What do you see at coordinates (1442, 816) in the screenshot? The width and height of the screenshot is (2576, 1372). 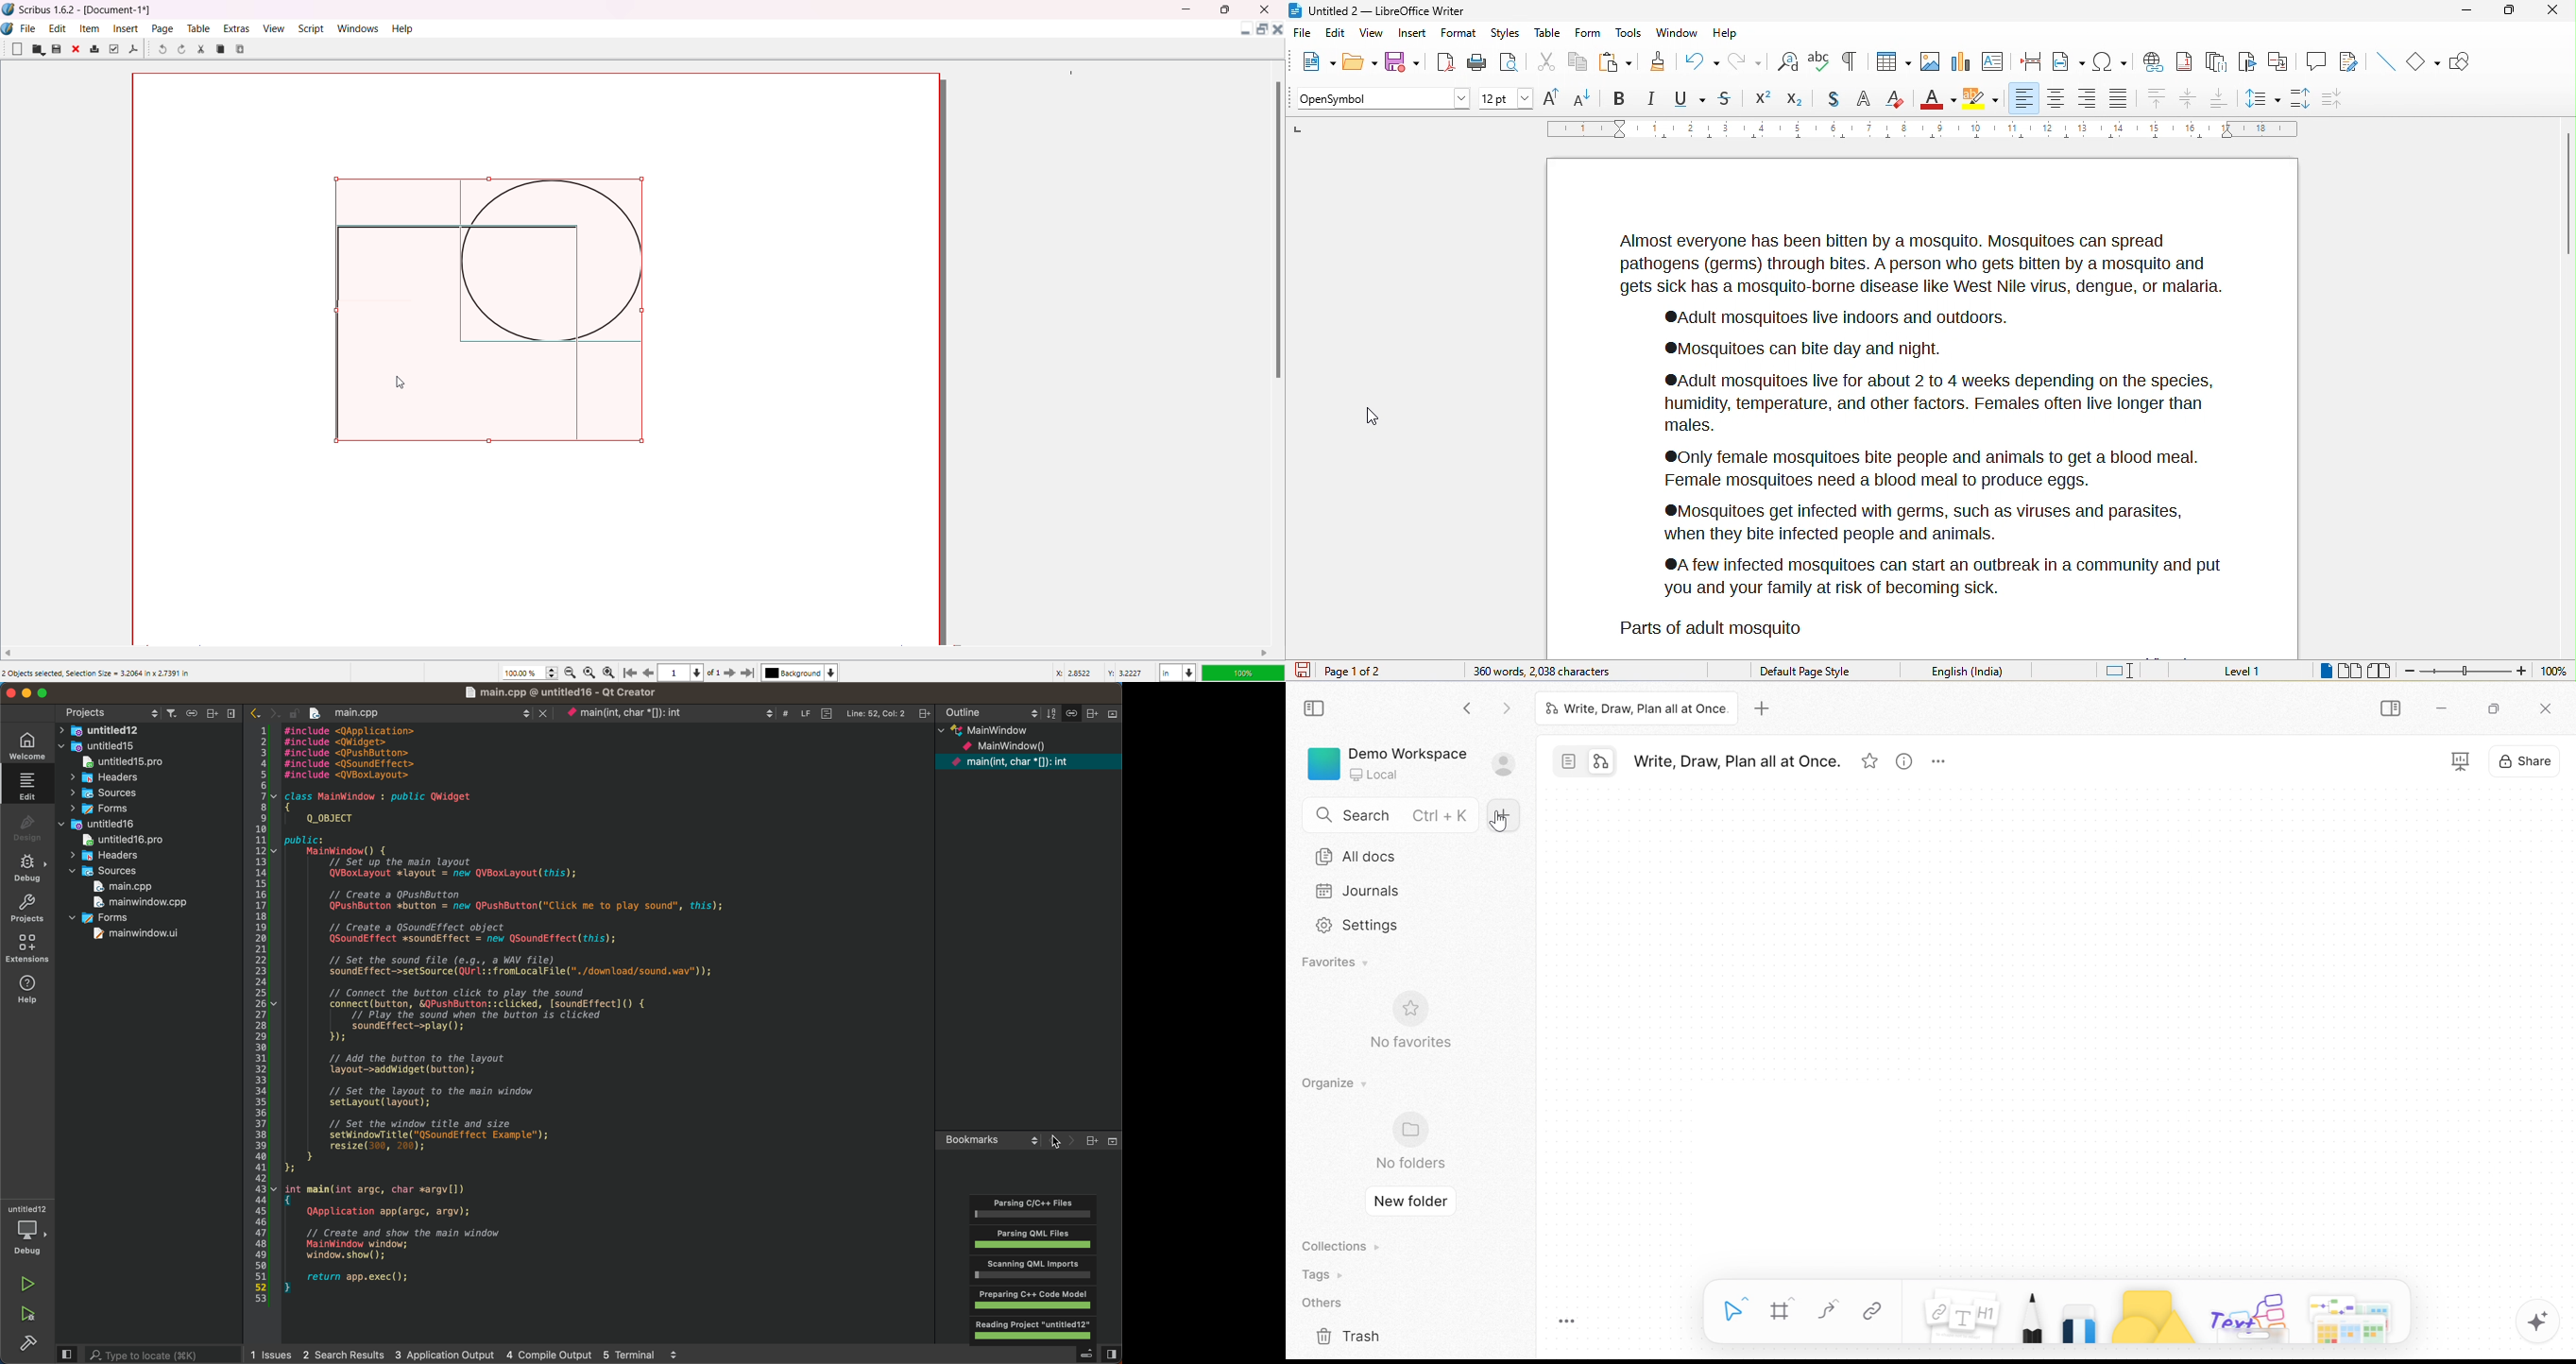 I see `Ctrl + K` at bounding box center [1442, 816].